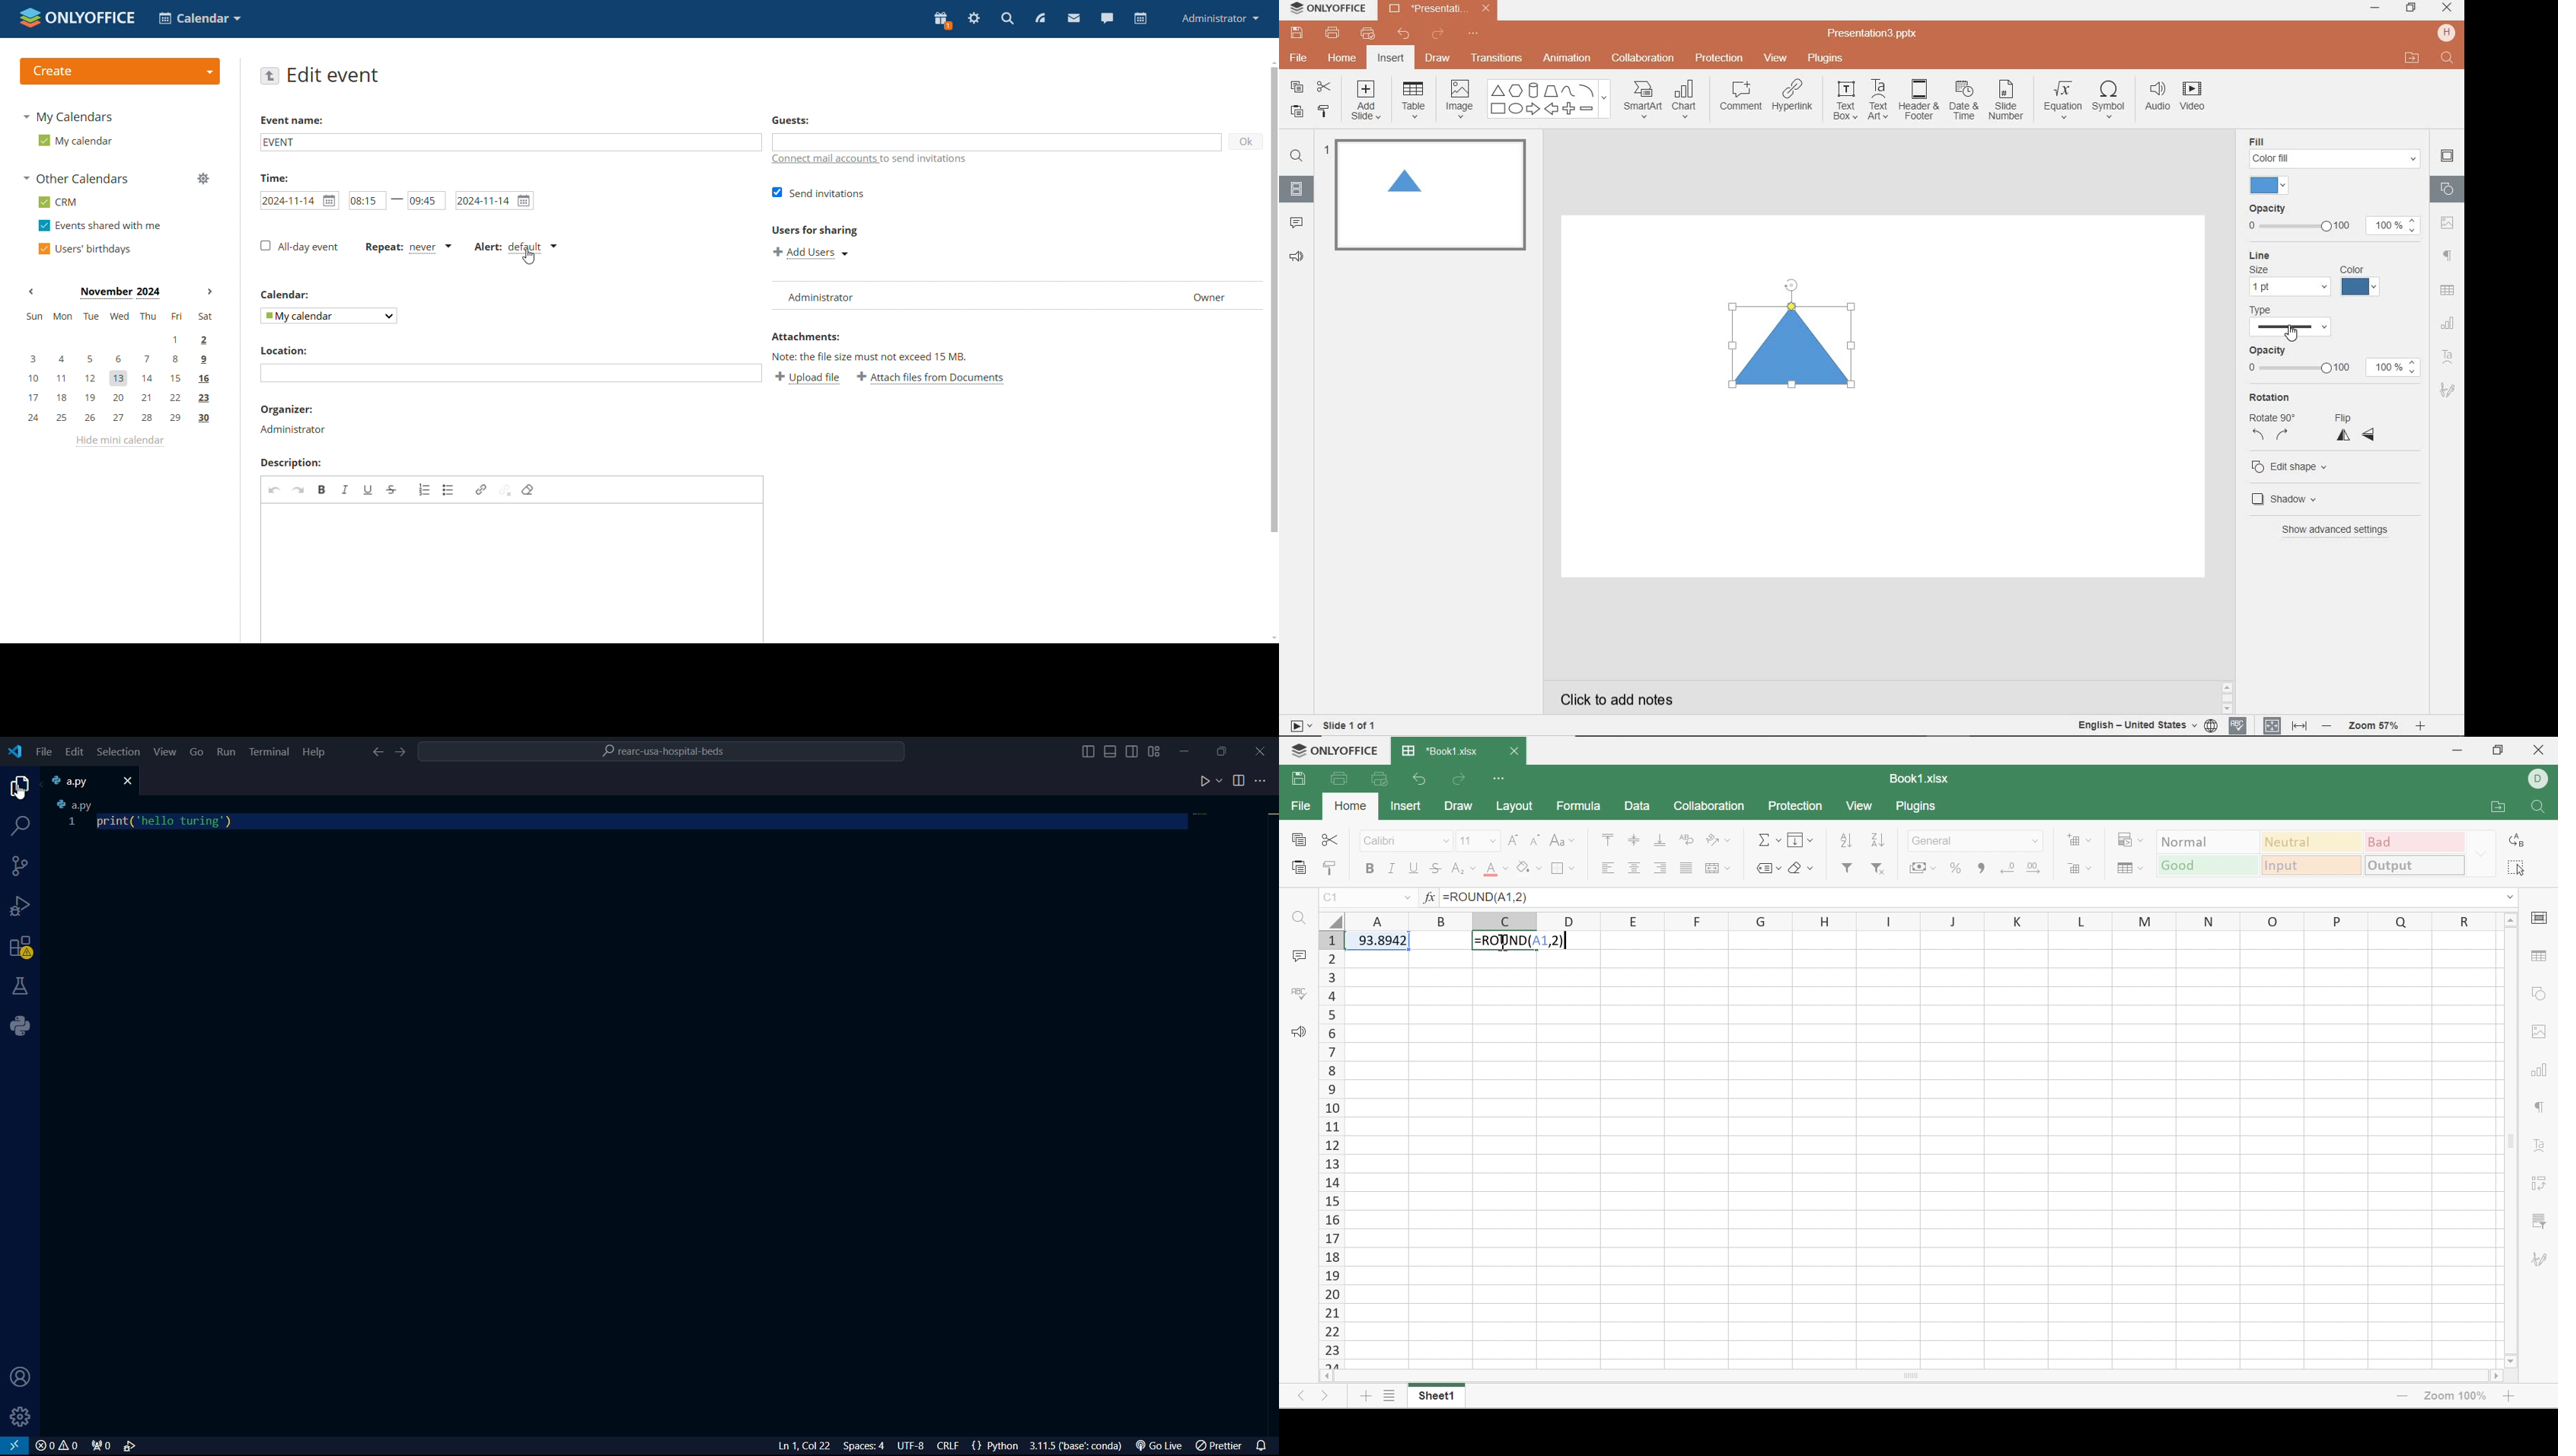 The image size is (2576, 1456). I want to click on SLIDE 1 OF 1, so click(1352, 724).